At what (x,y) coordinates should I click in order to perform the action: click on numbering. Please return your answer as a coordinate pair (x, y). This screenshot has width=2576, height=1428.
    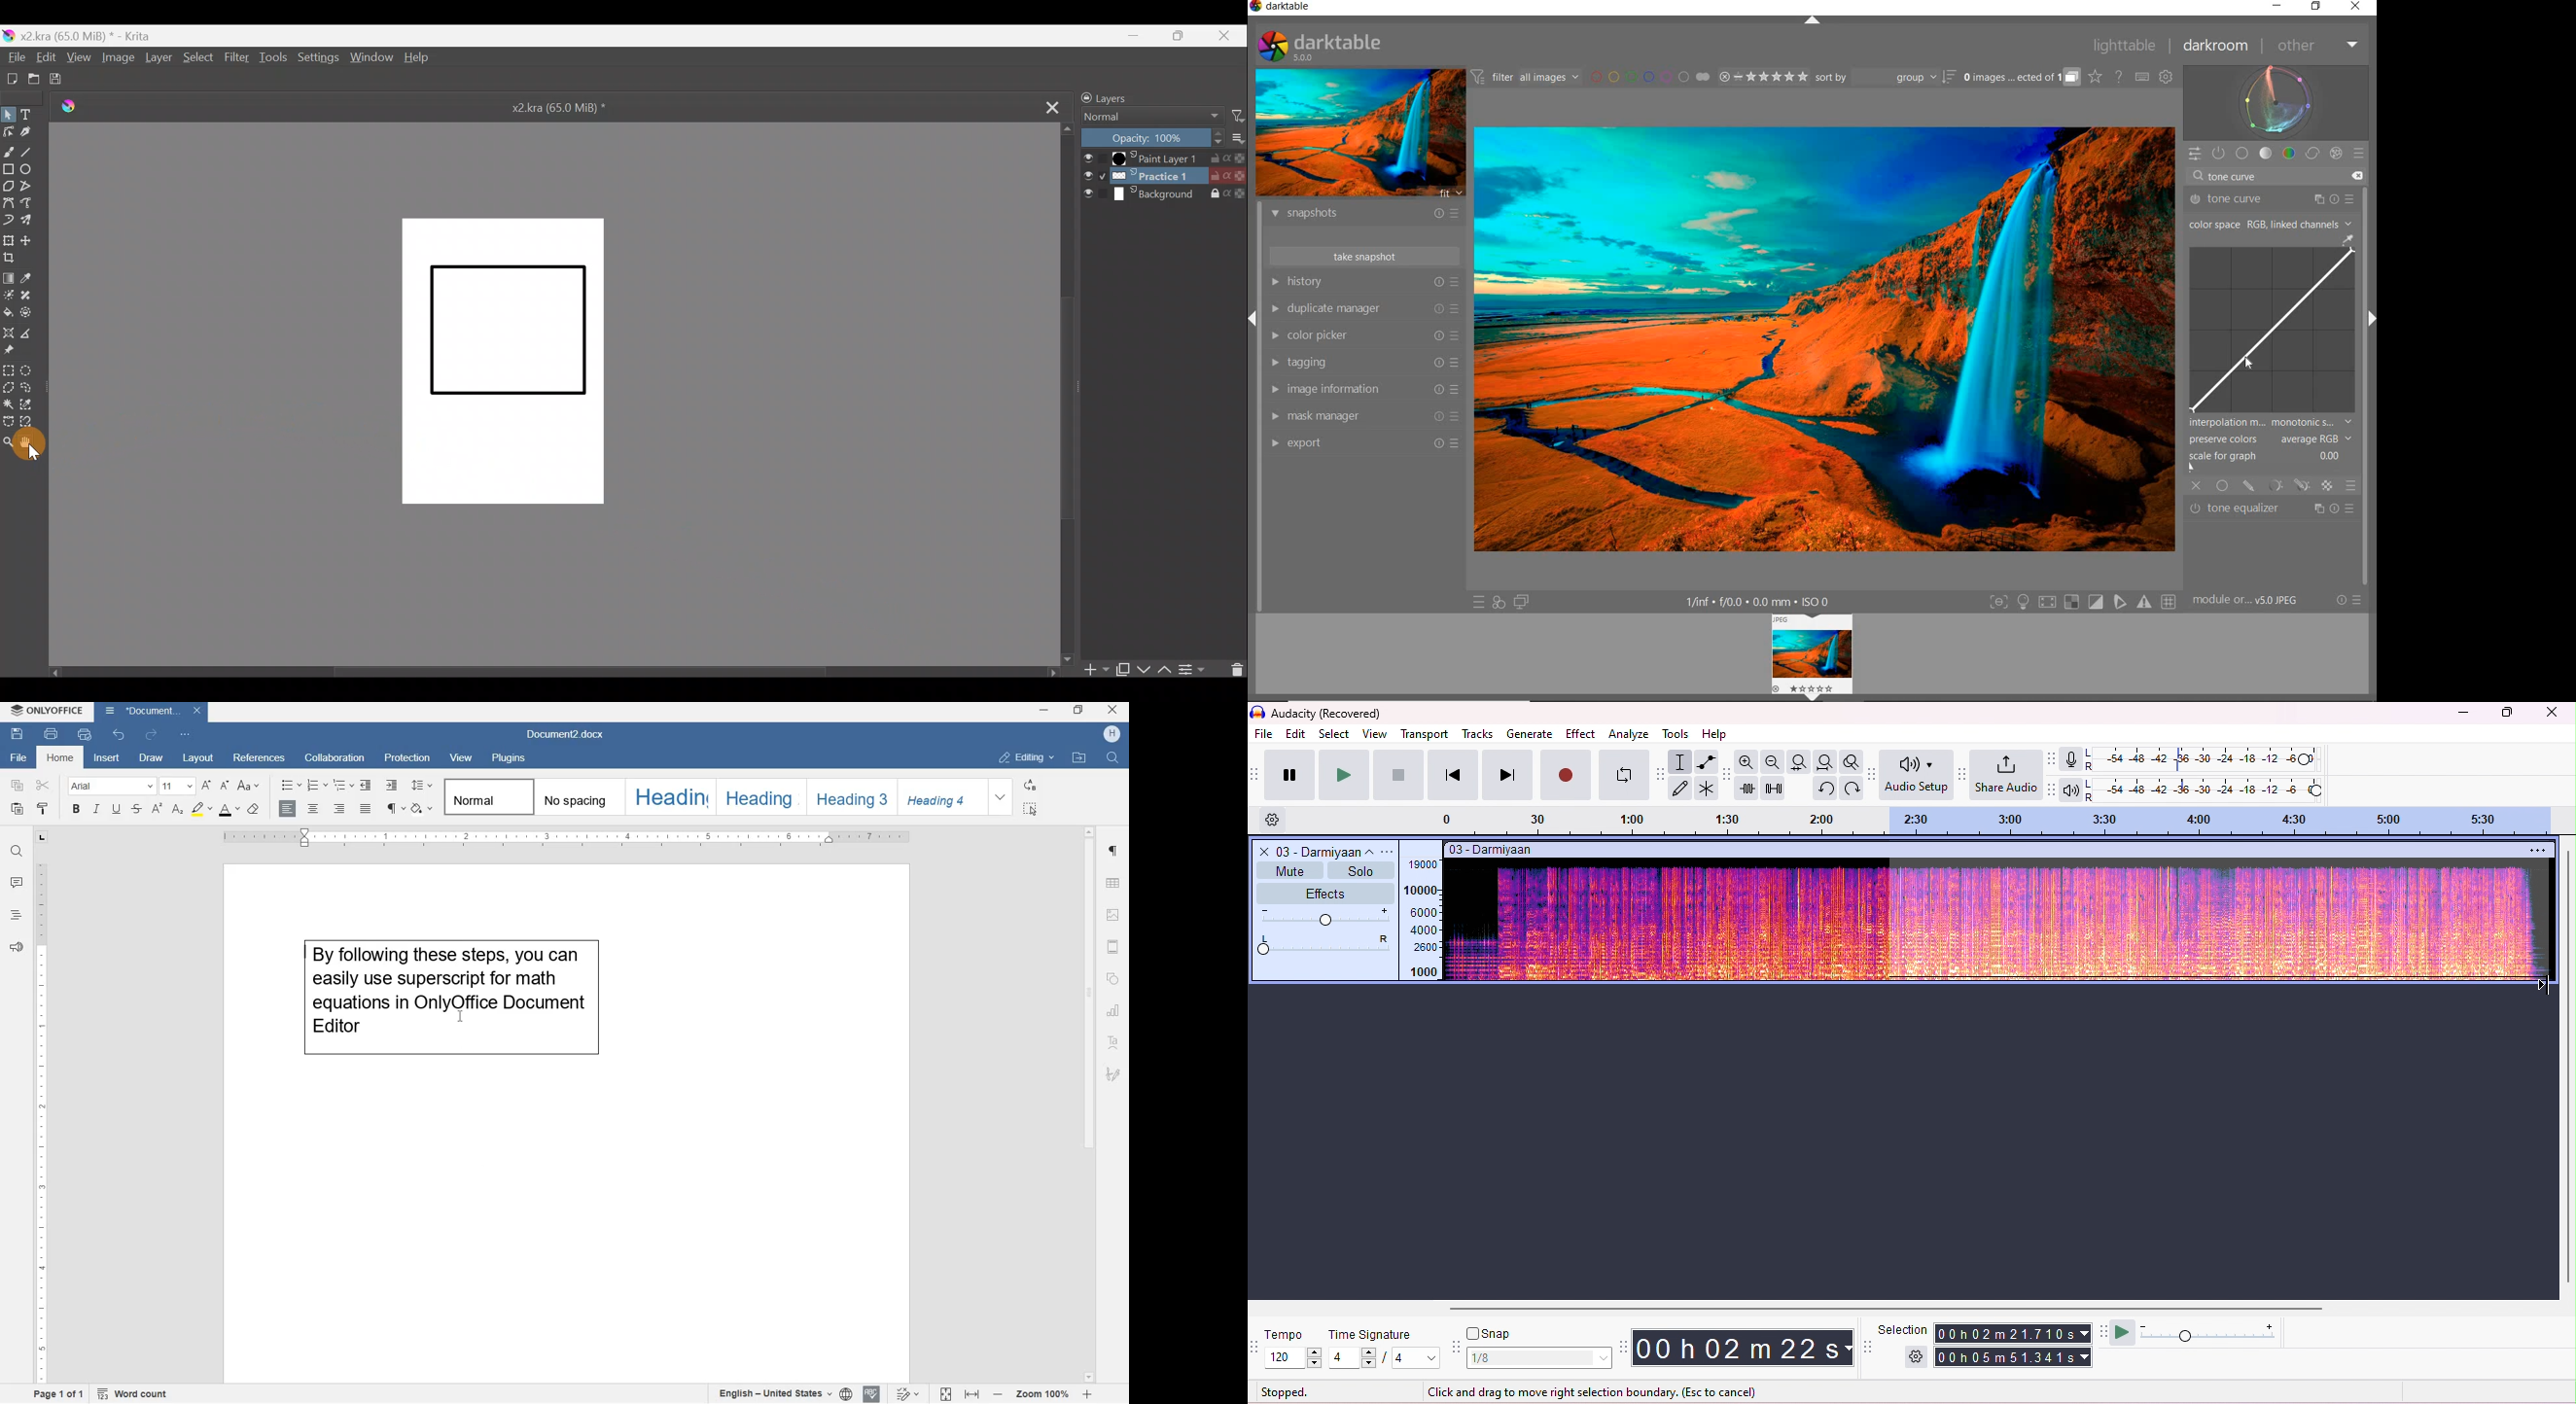
    Looking at the image, I should click on (319, 785).